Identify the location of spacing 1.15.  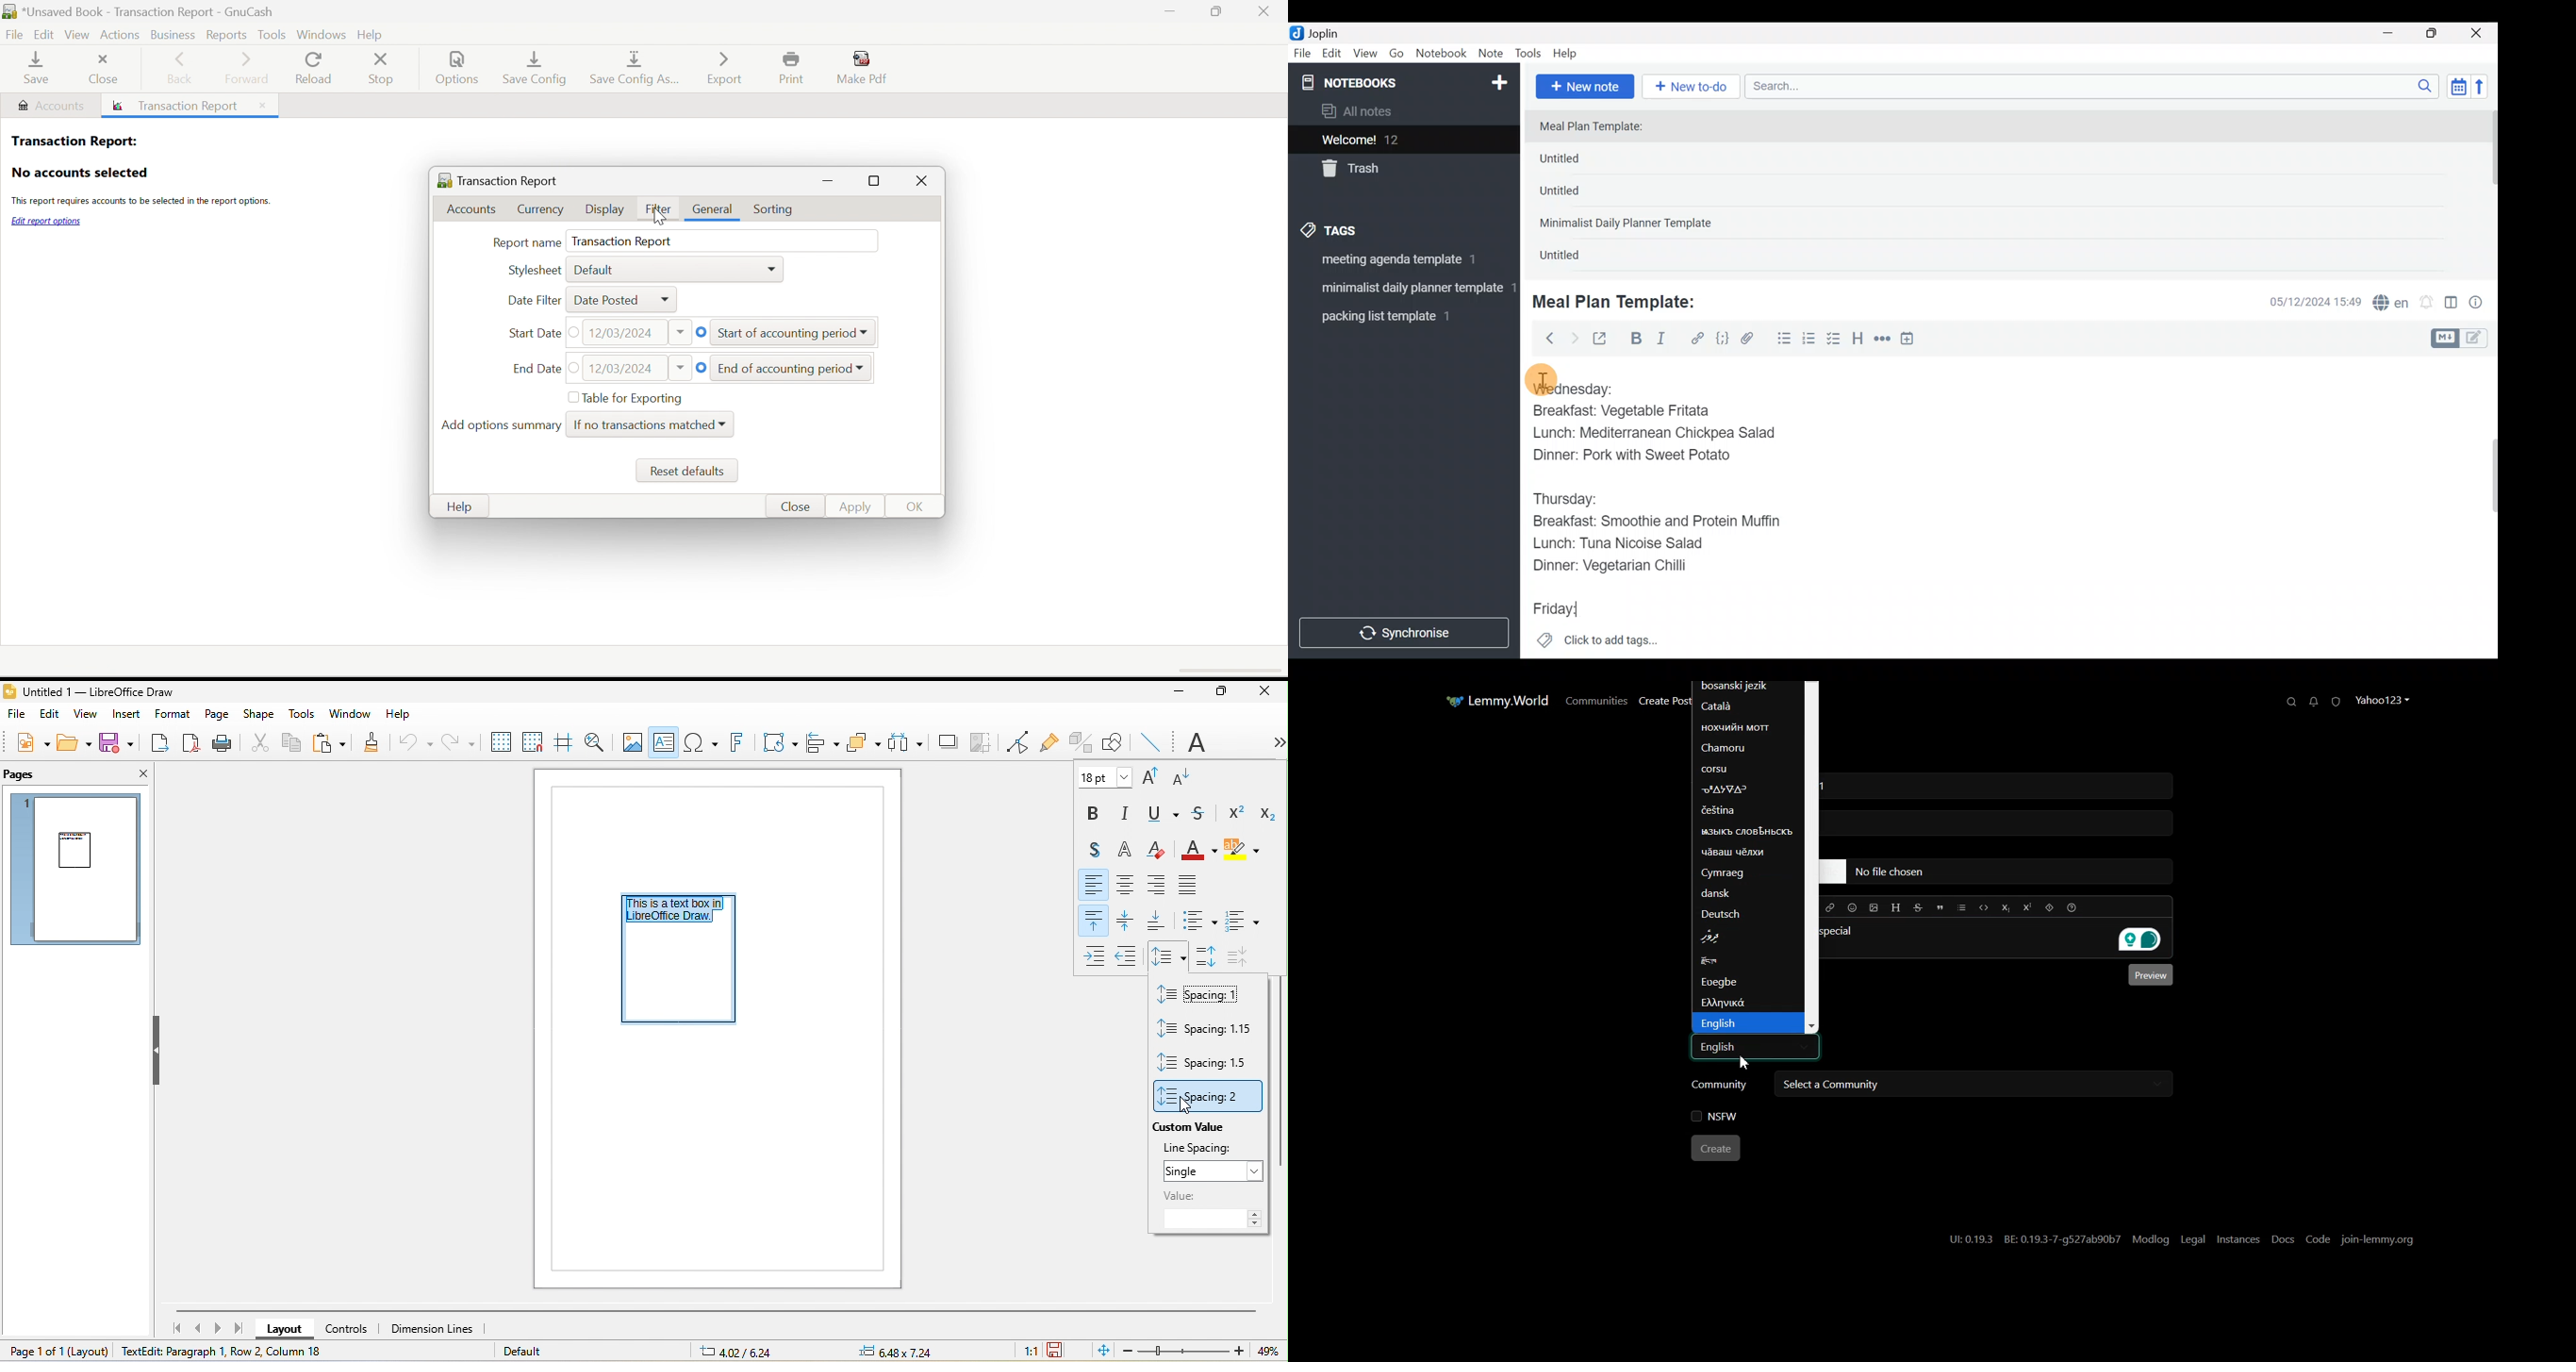
(1206, 1033).